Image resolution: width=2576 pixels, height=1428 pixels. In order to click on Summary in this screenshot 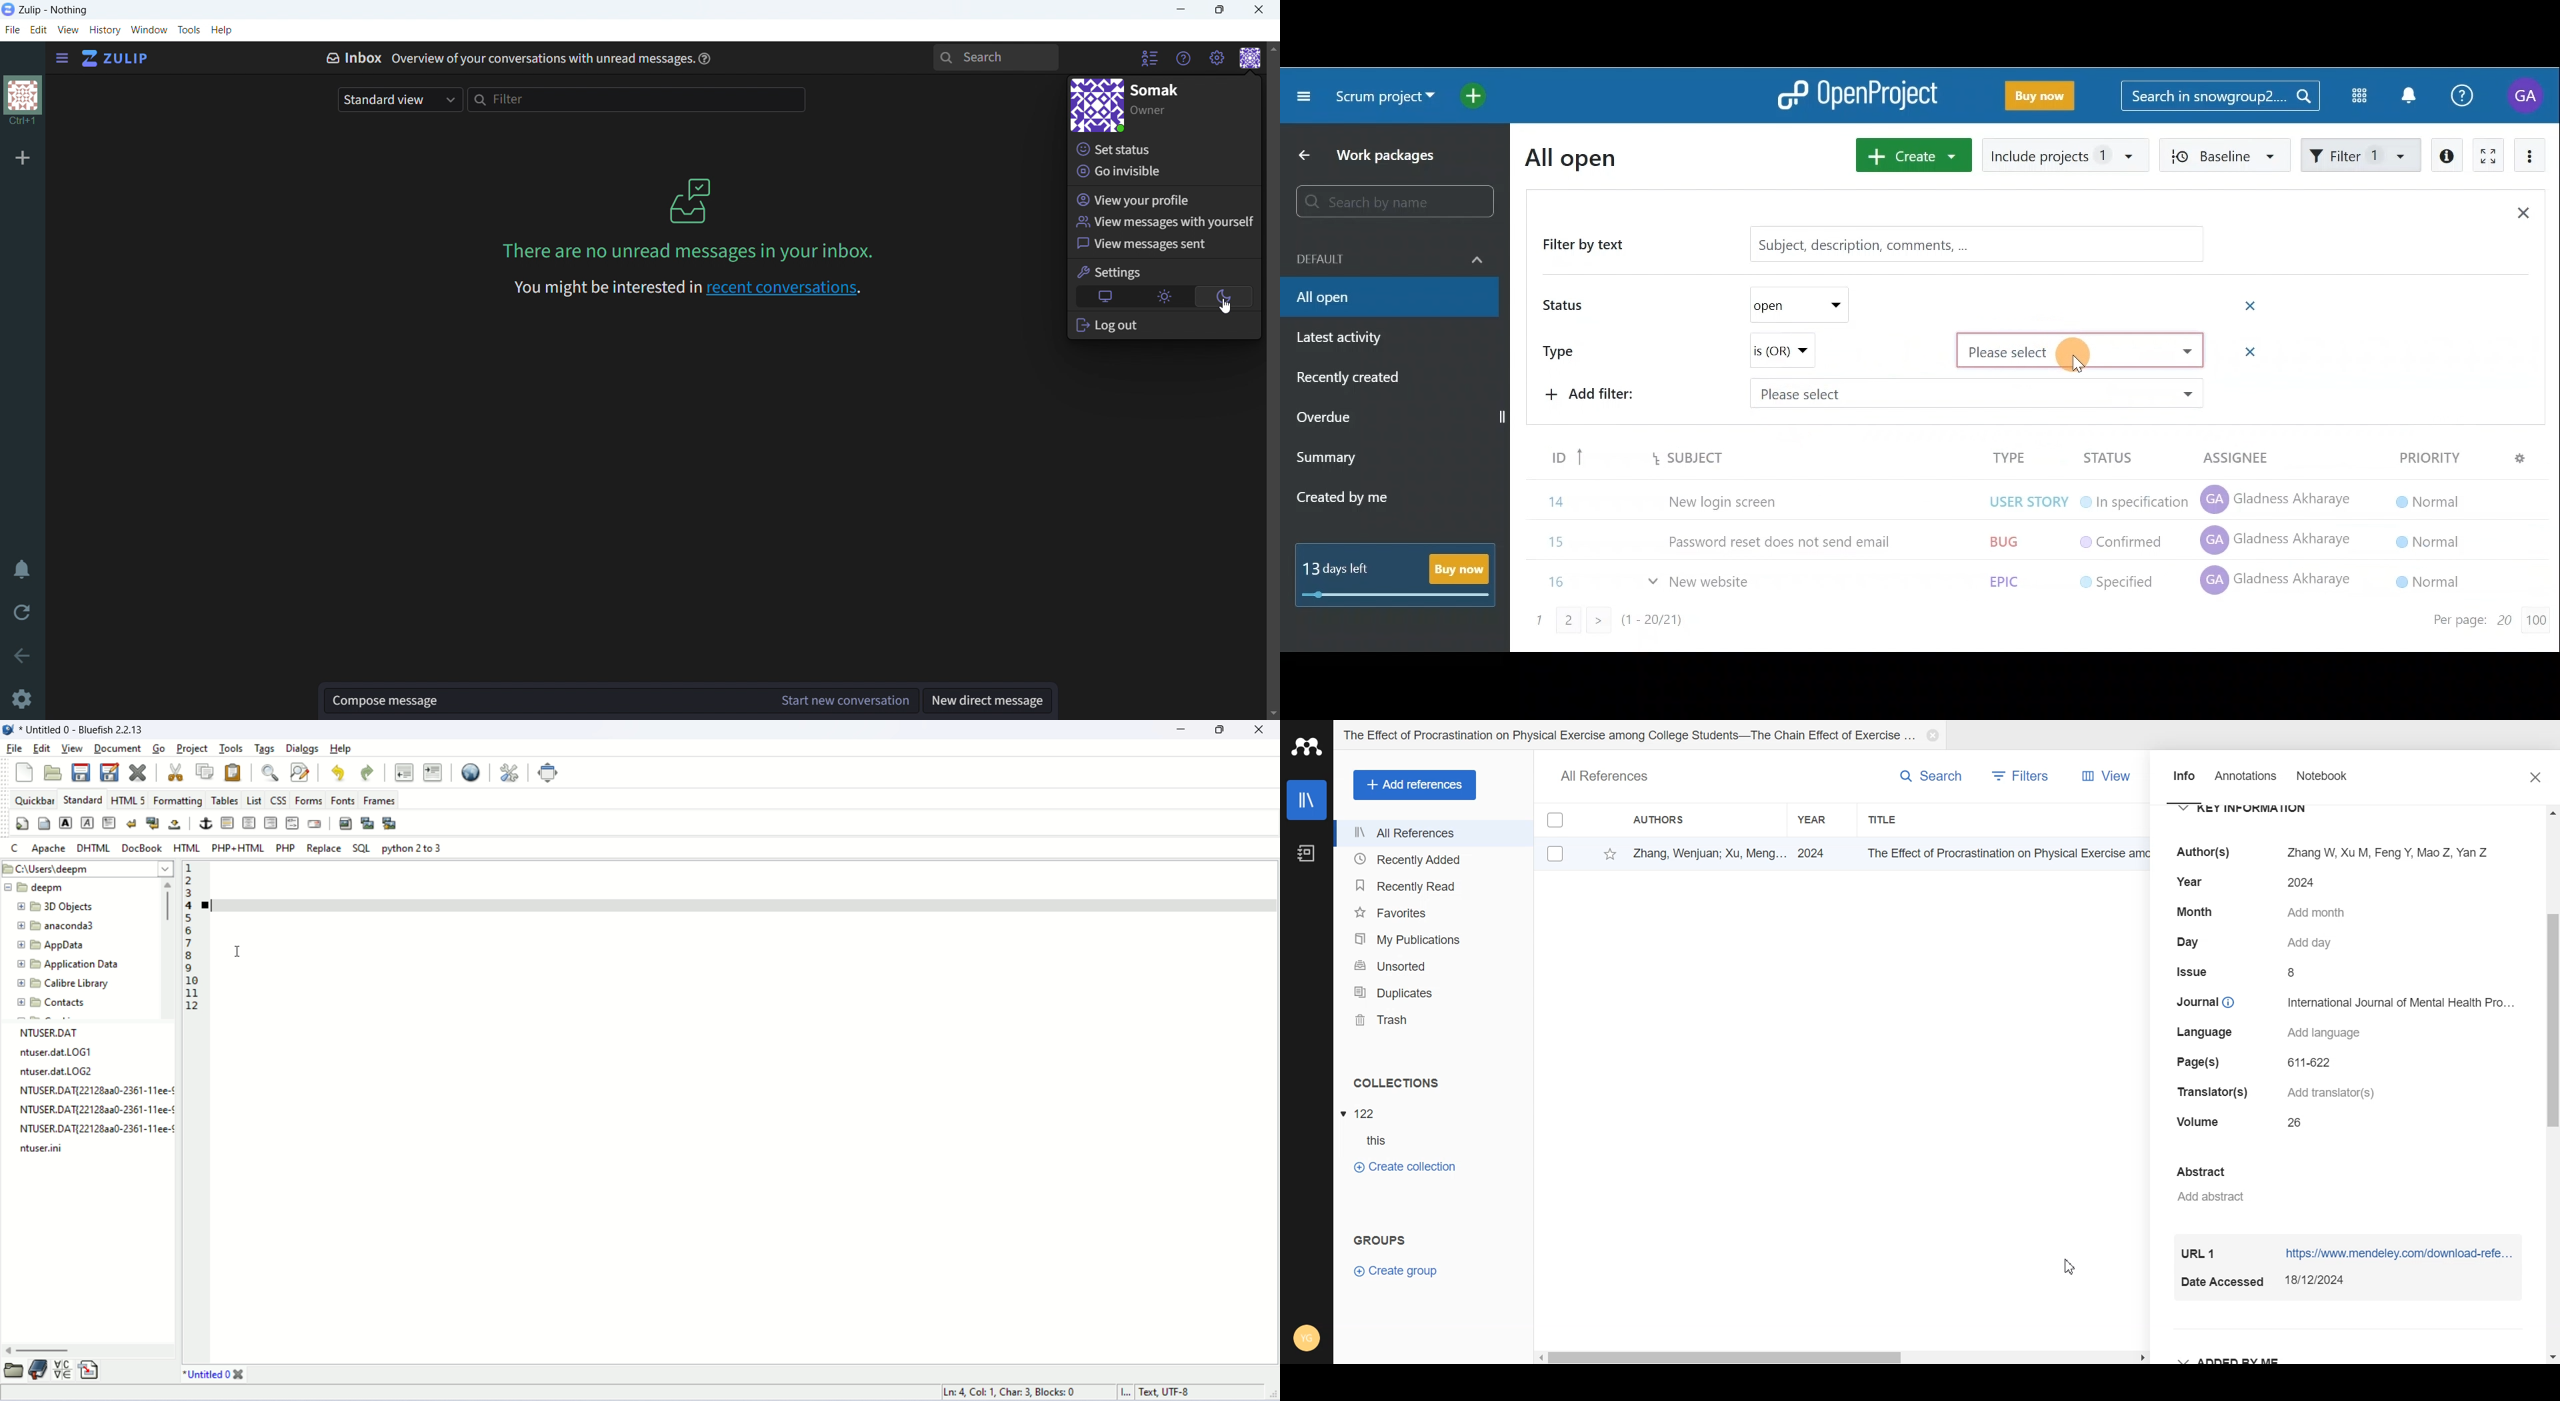, I will do `click(1327, 460)`.